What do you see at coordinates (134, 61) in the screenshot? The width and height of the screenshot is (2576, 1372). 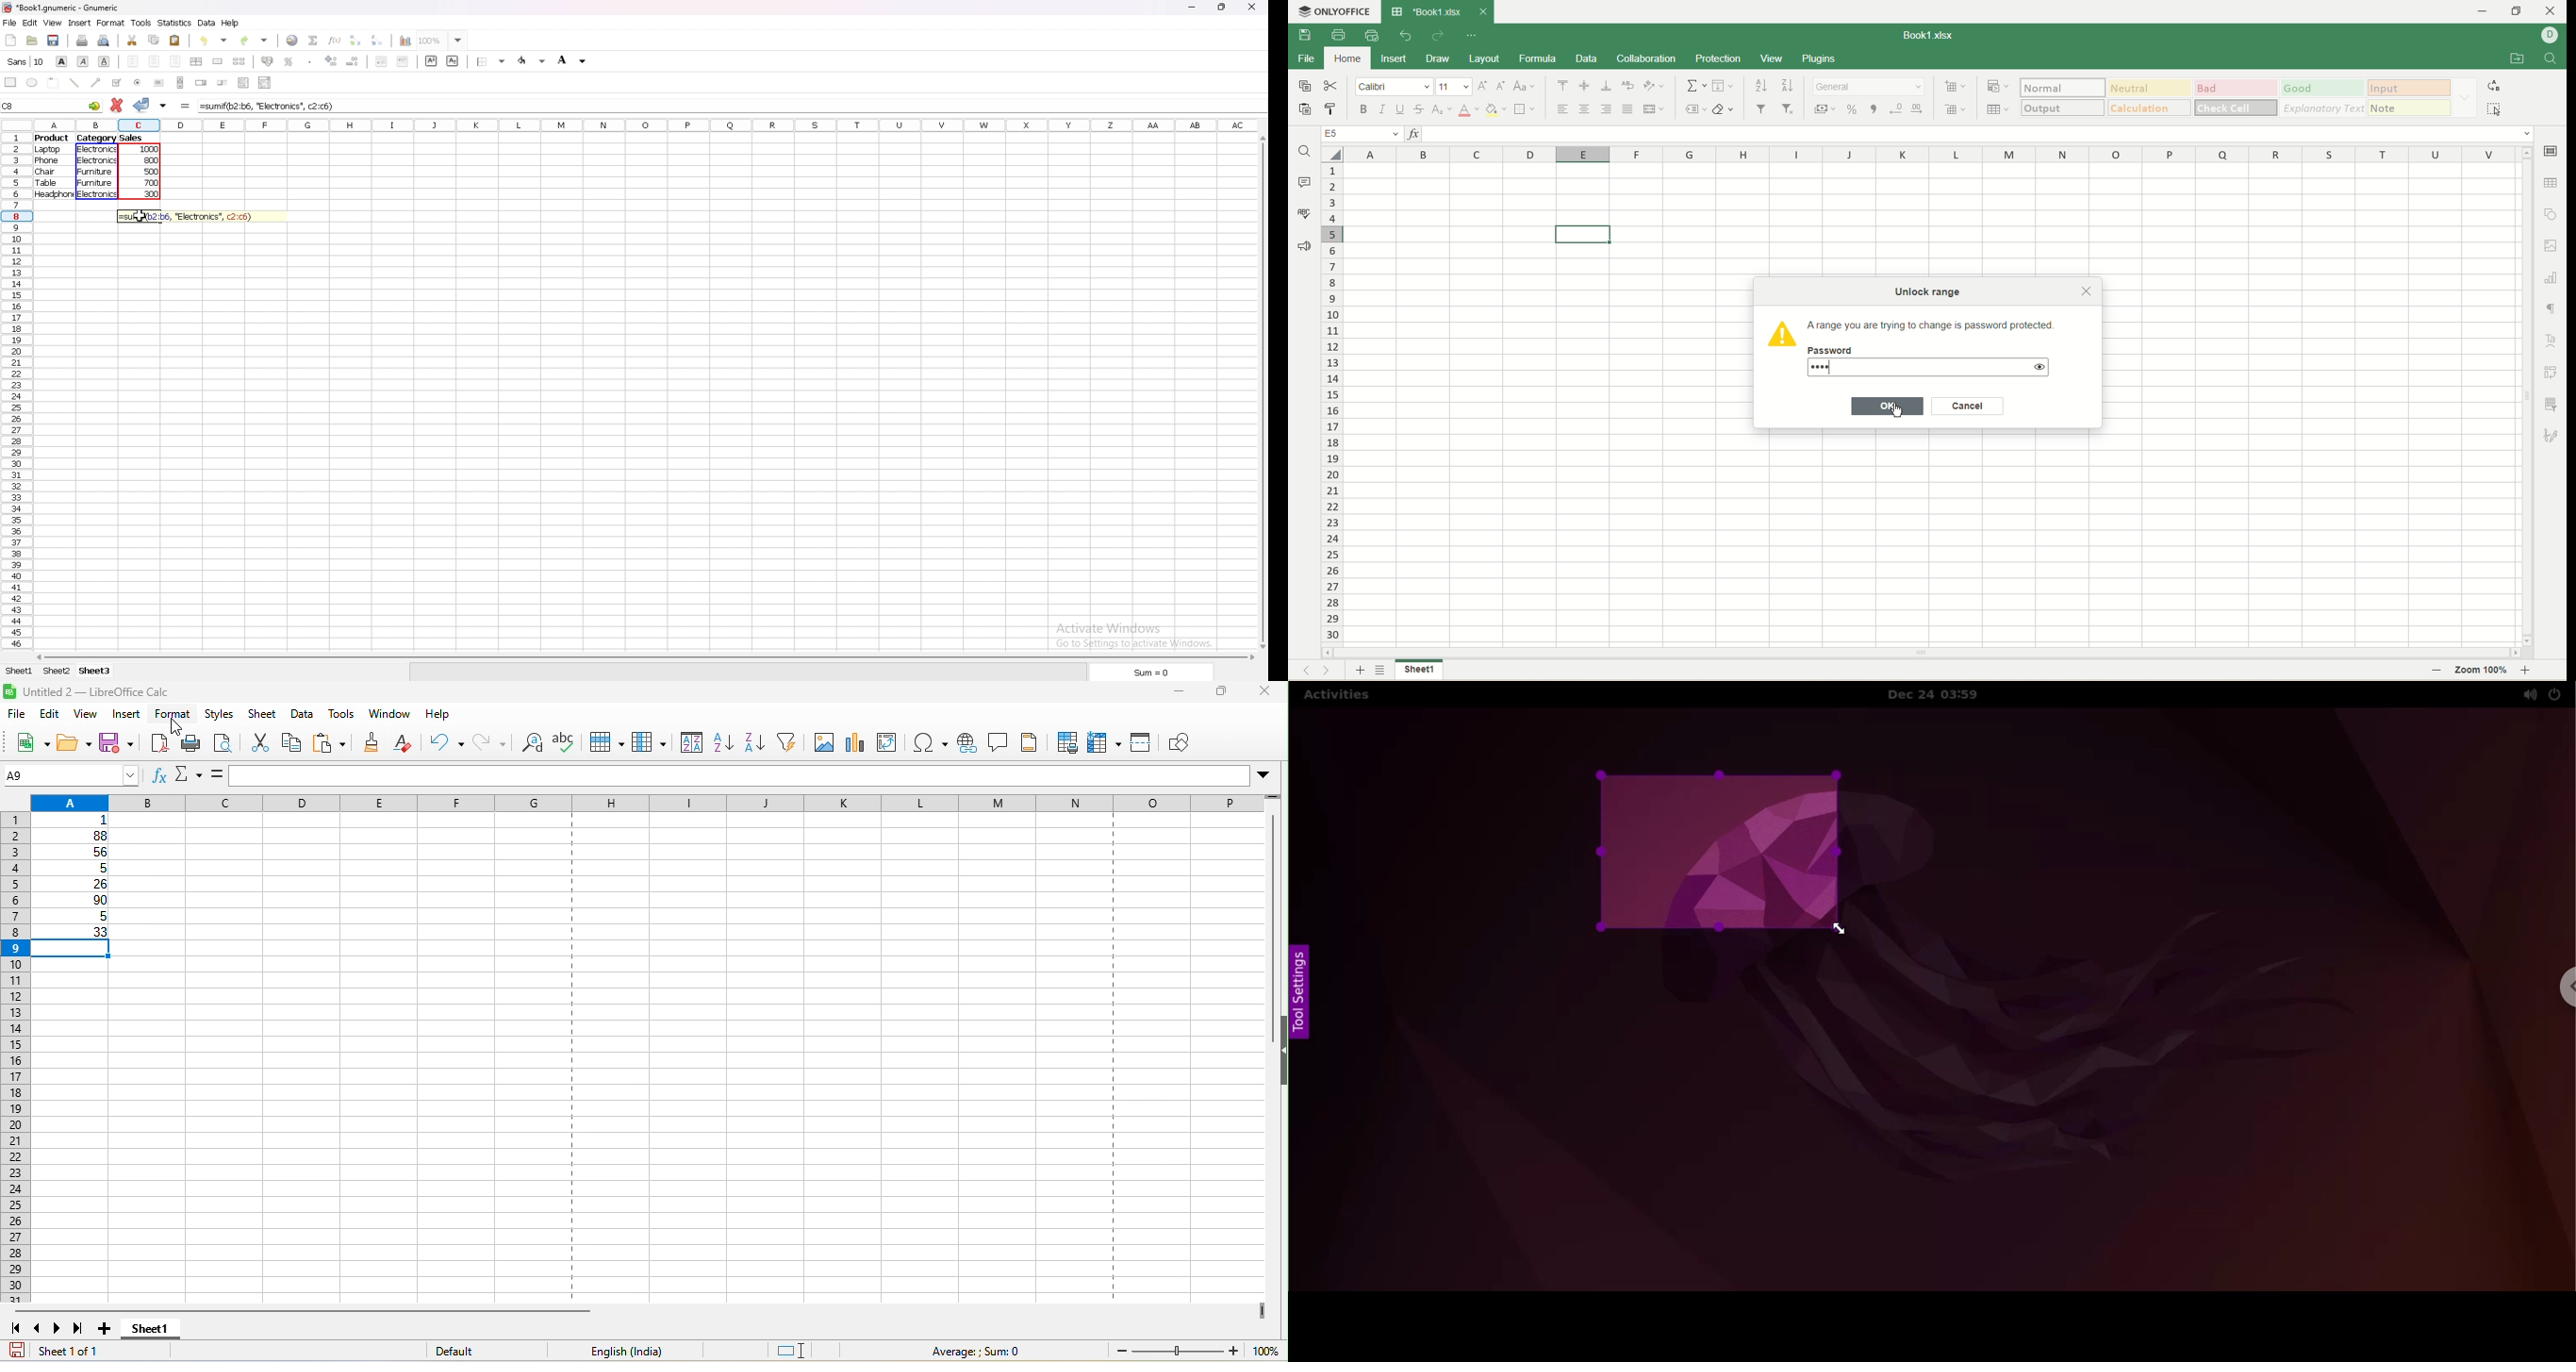 I see `left align` at bounding box center [134, 61].